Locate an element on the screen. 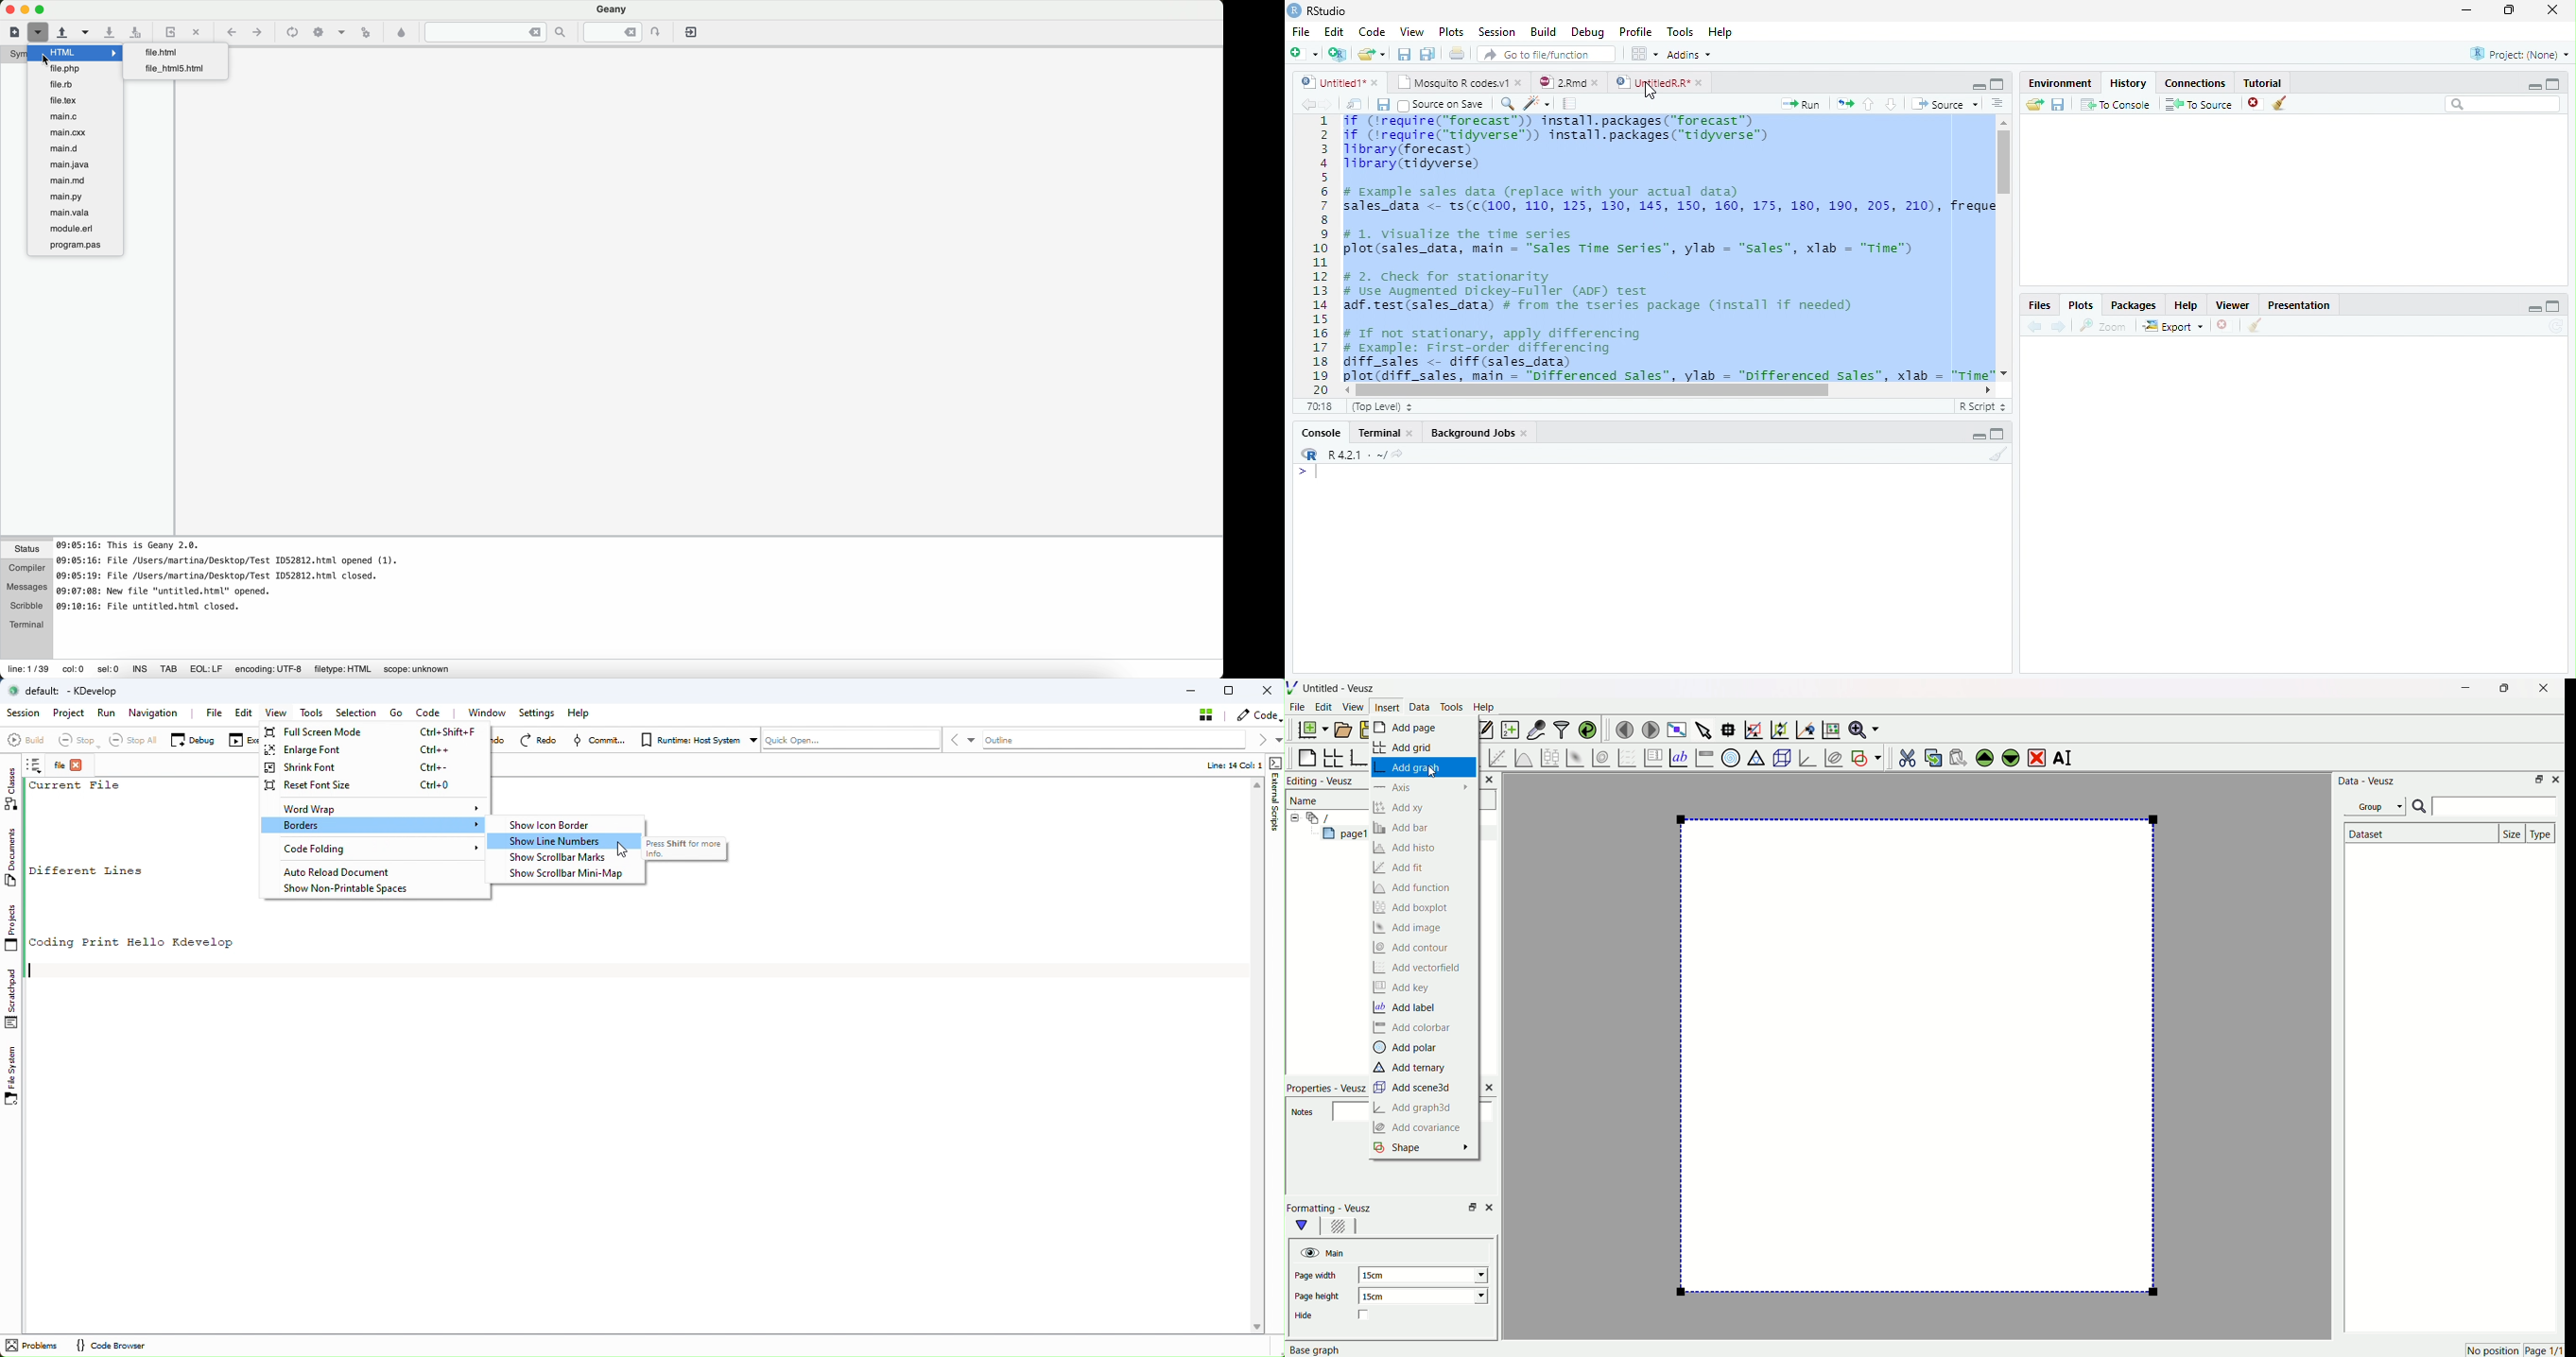 The image size is (2576, 1372). Presentation is located at coordinates (2299, 305).